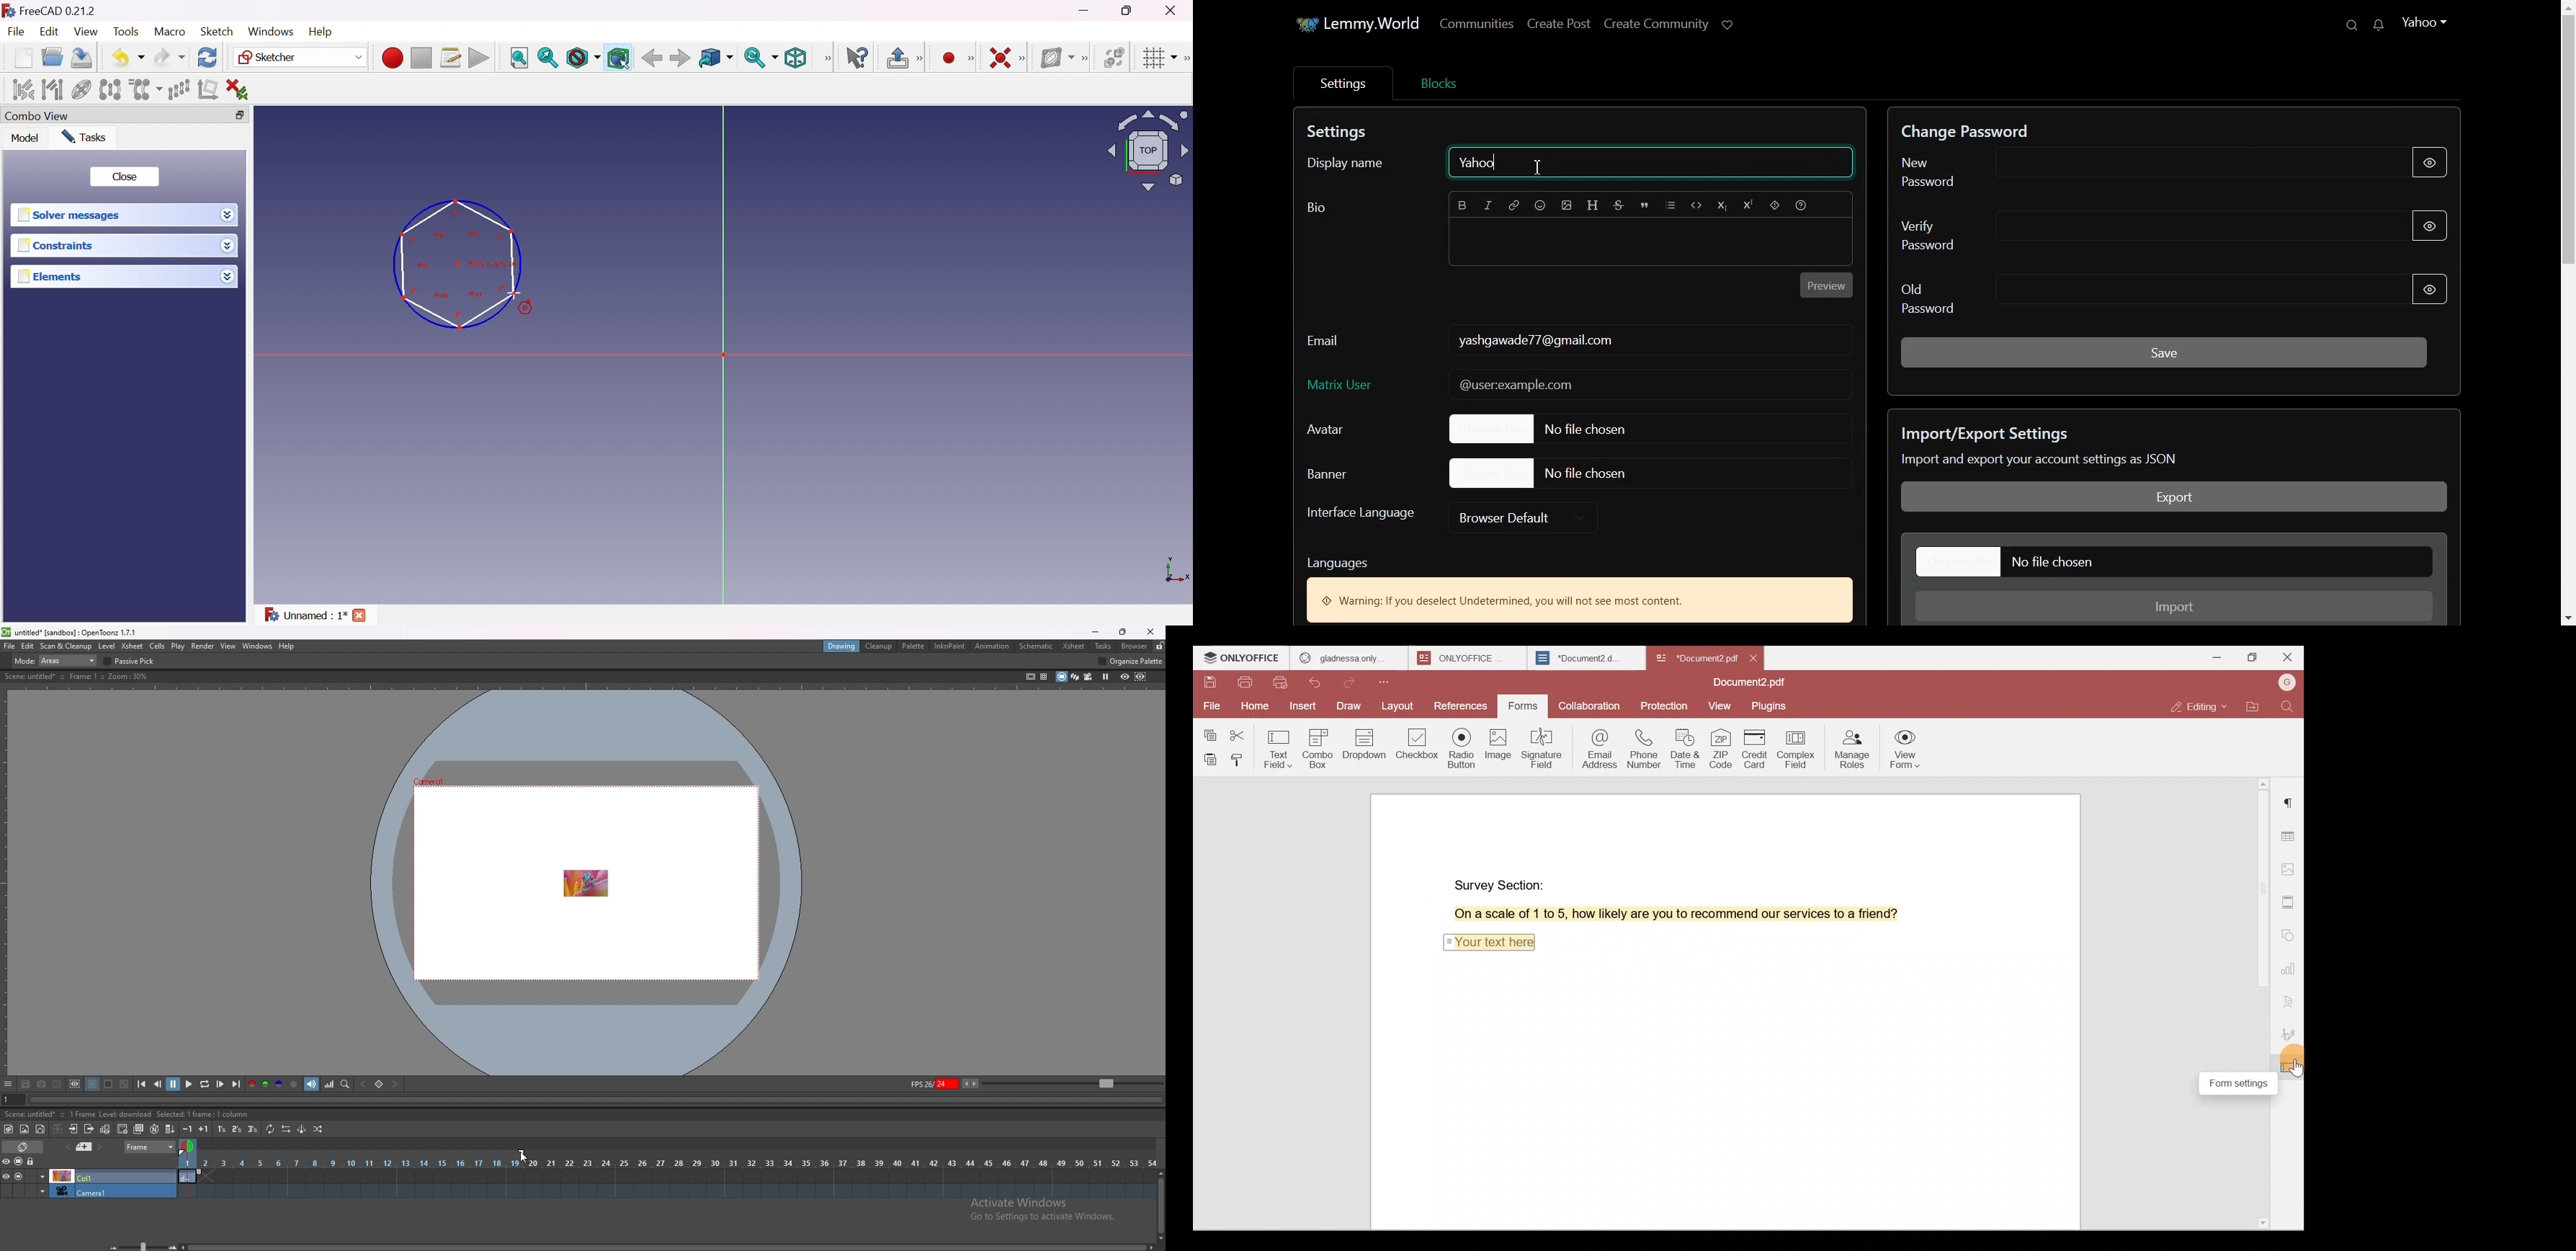 The image size is (2576, 1260). What do you see at coordinates (2436, 21) in the screenshot?
I see `Yahoo ~` at bounding box center [2436, 21].